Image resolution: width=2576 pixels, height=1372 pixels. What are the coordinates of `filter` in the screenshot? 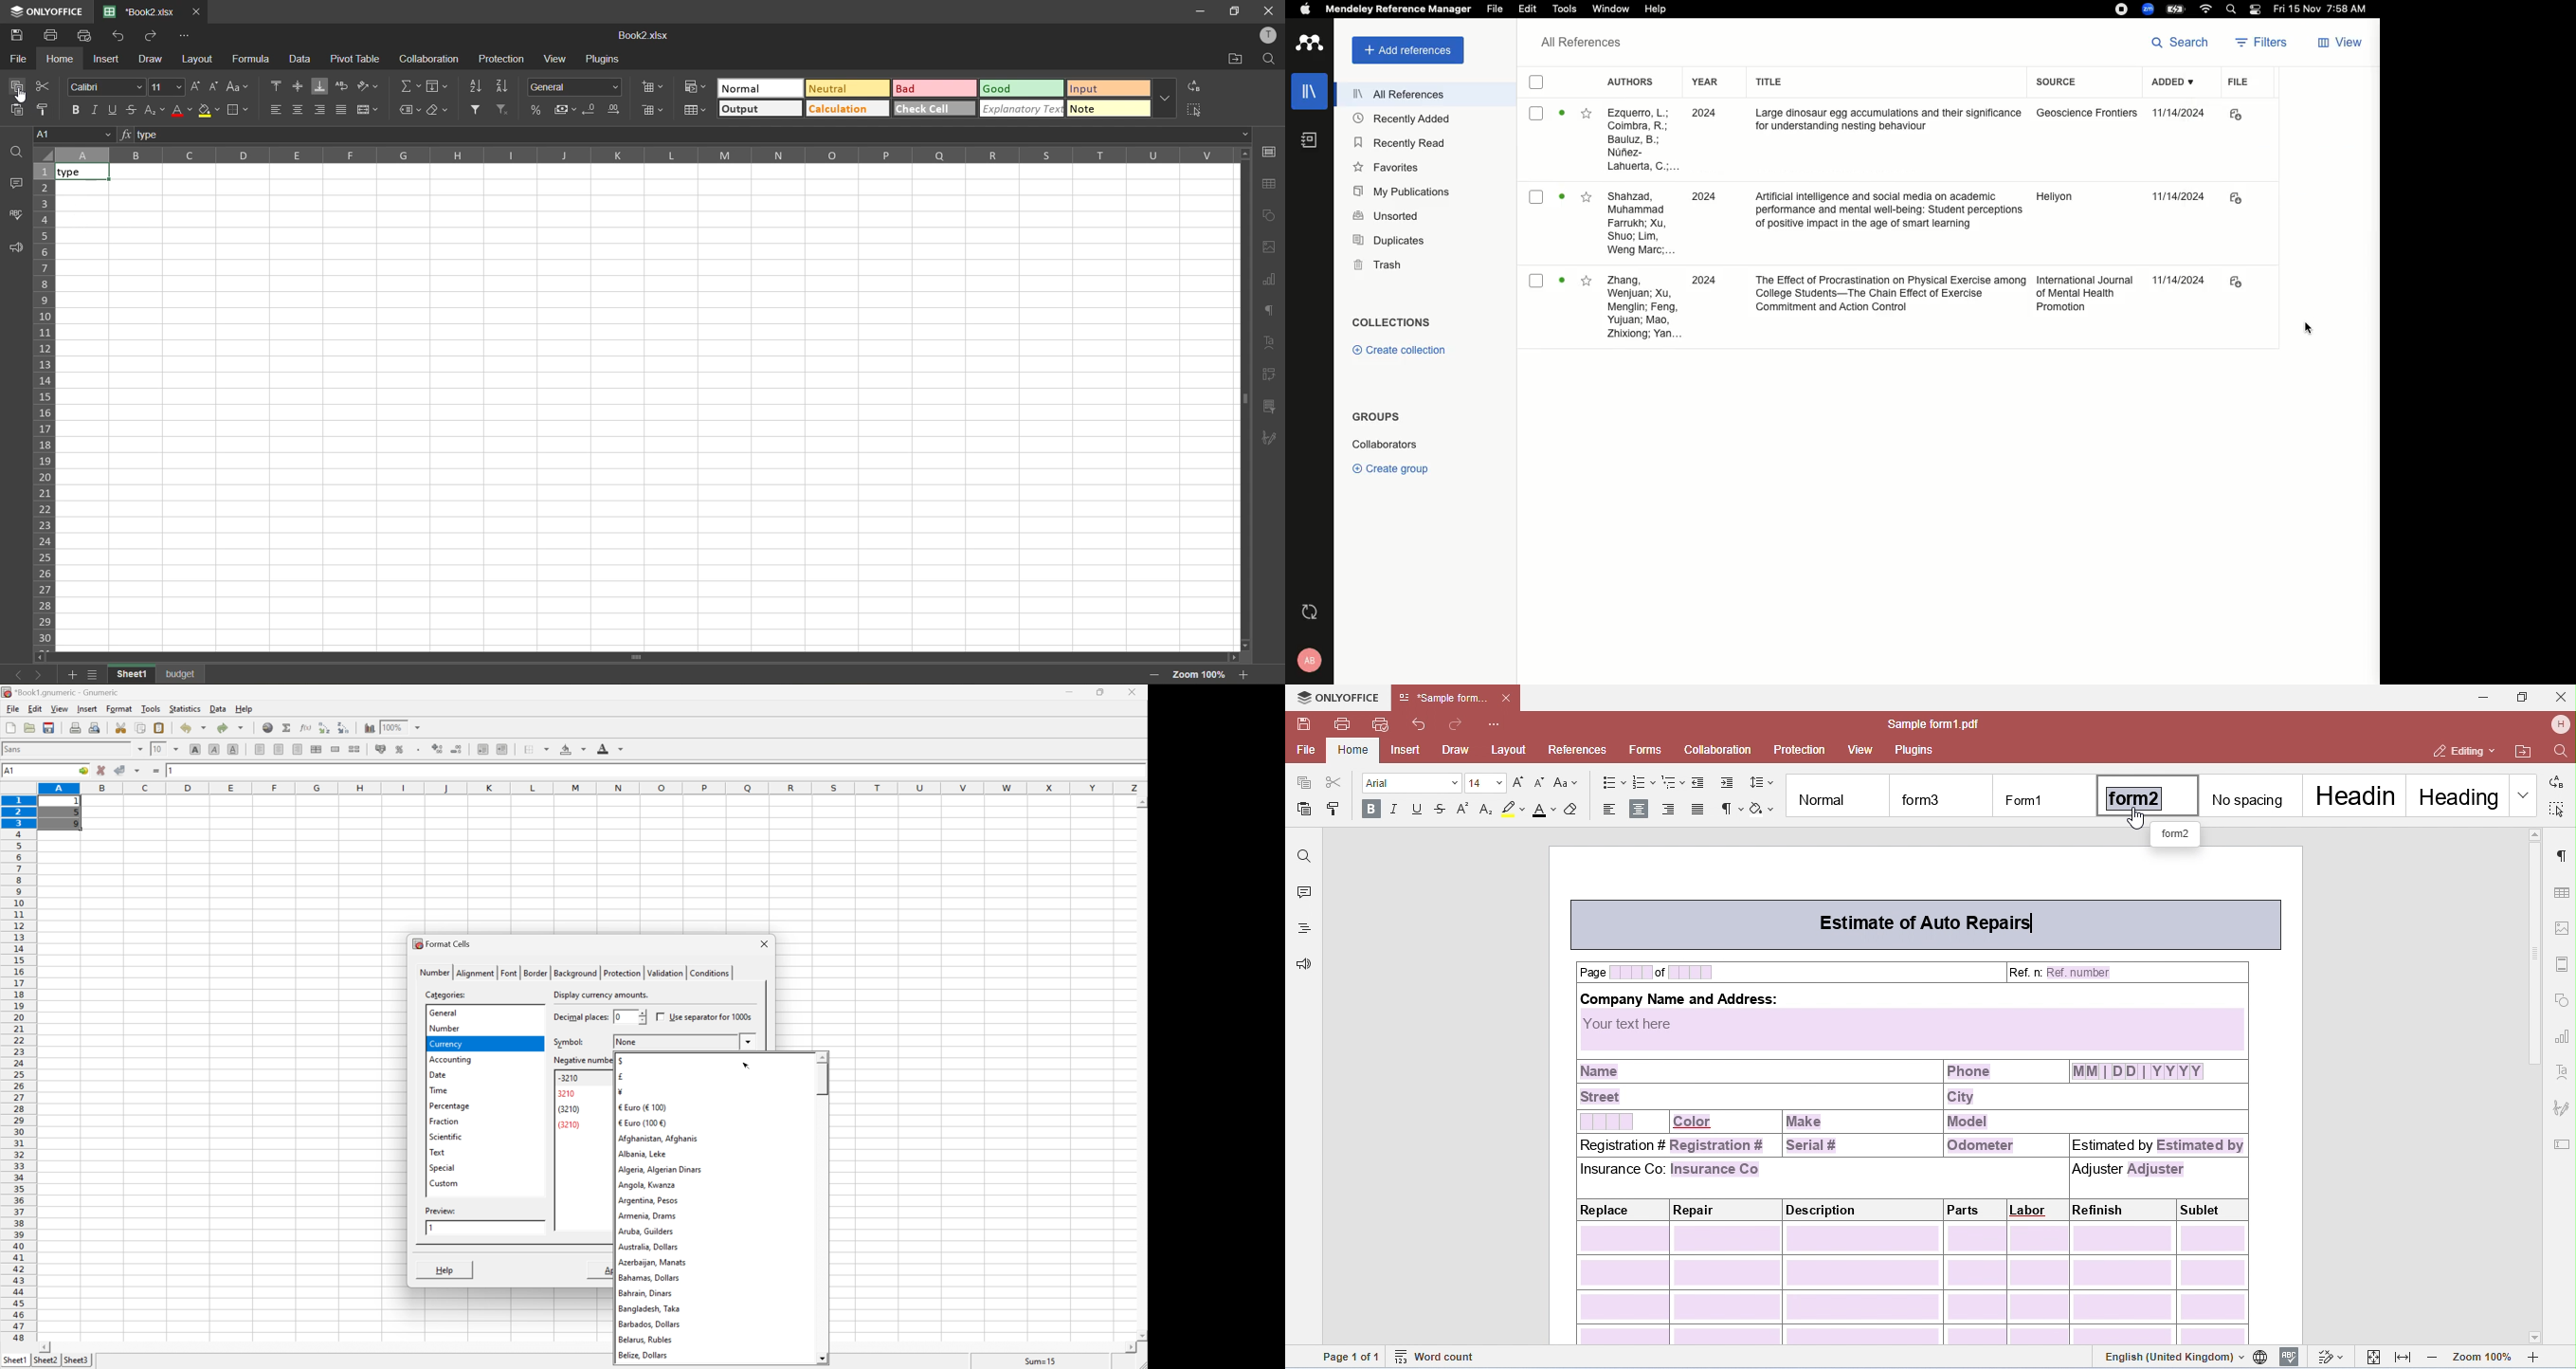 It's located at (475, 111).